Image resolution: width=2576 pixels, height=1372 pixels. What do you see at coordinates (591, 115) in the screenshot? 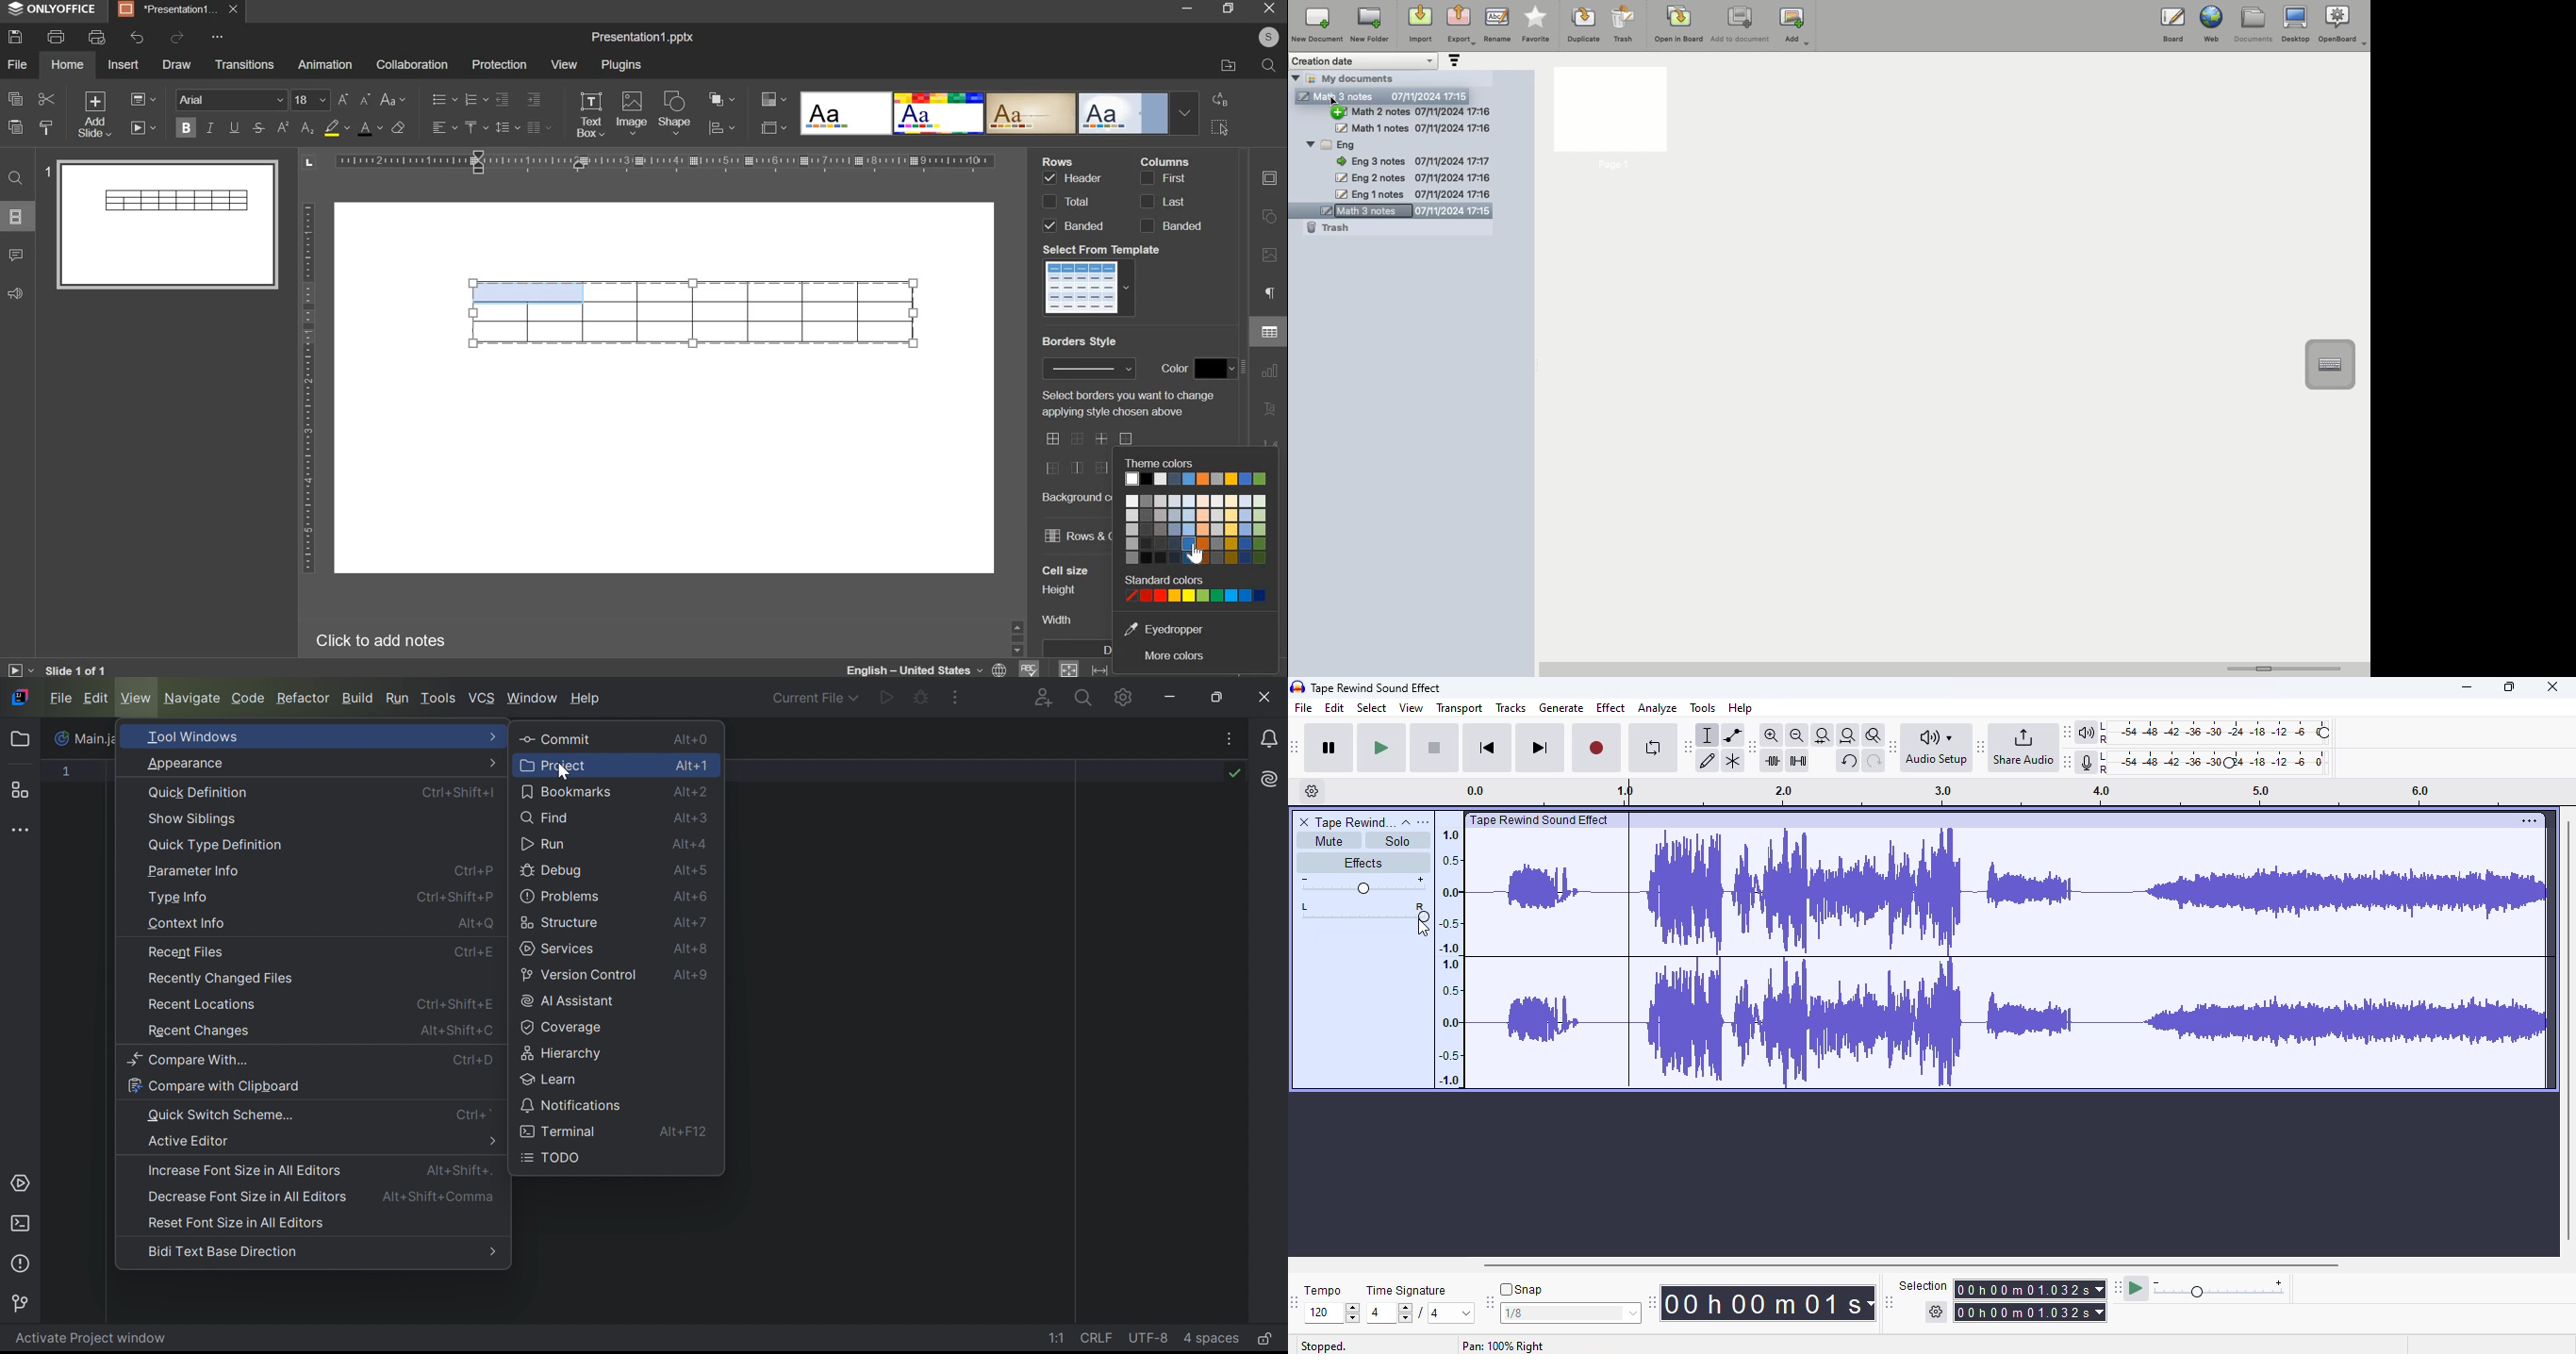
I see `text box` at bounding box center [591, 115].